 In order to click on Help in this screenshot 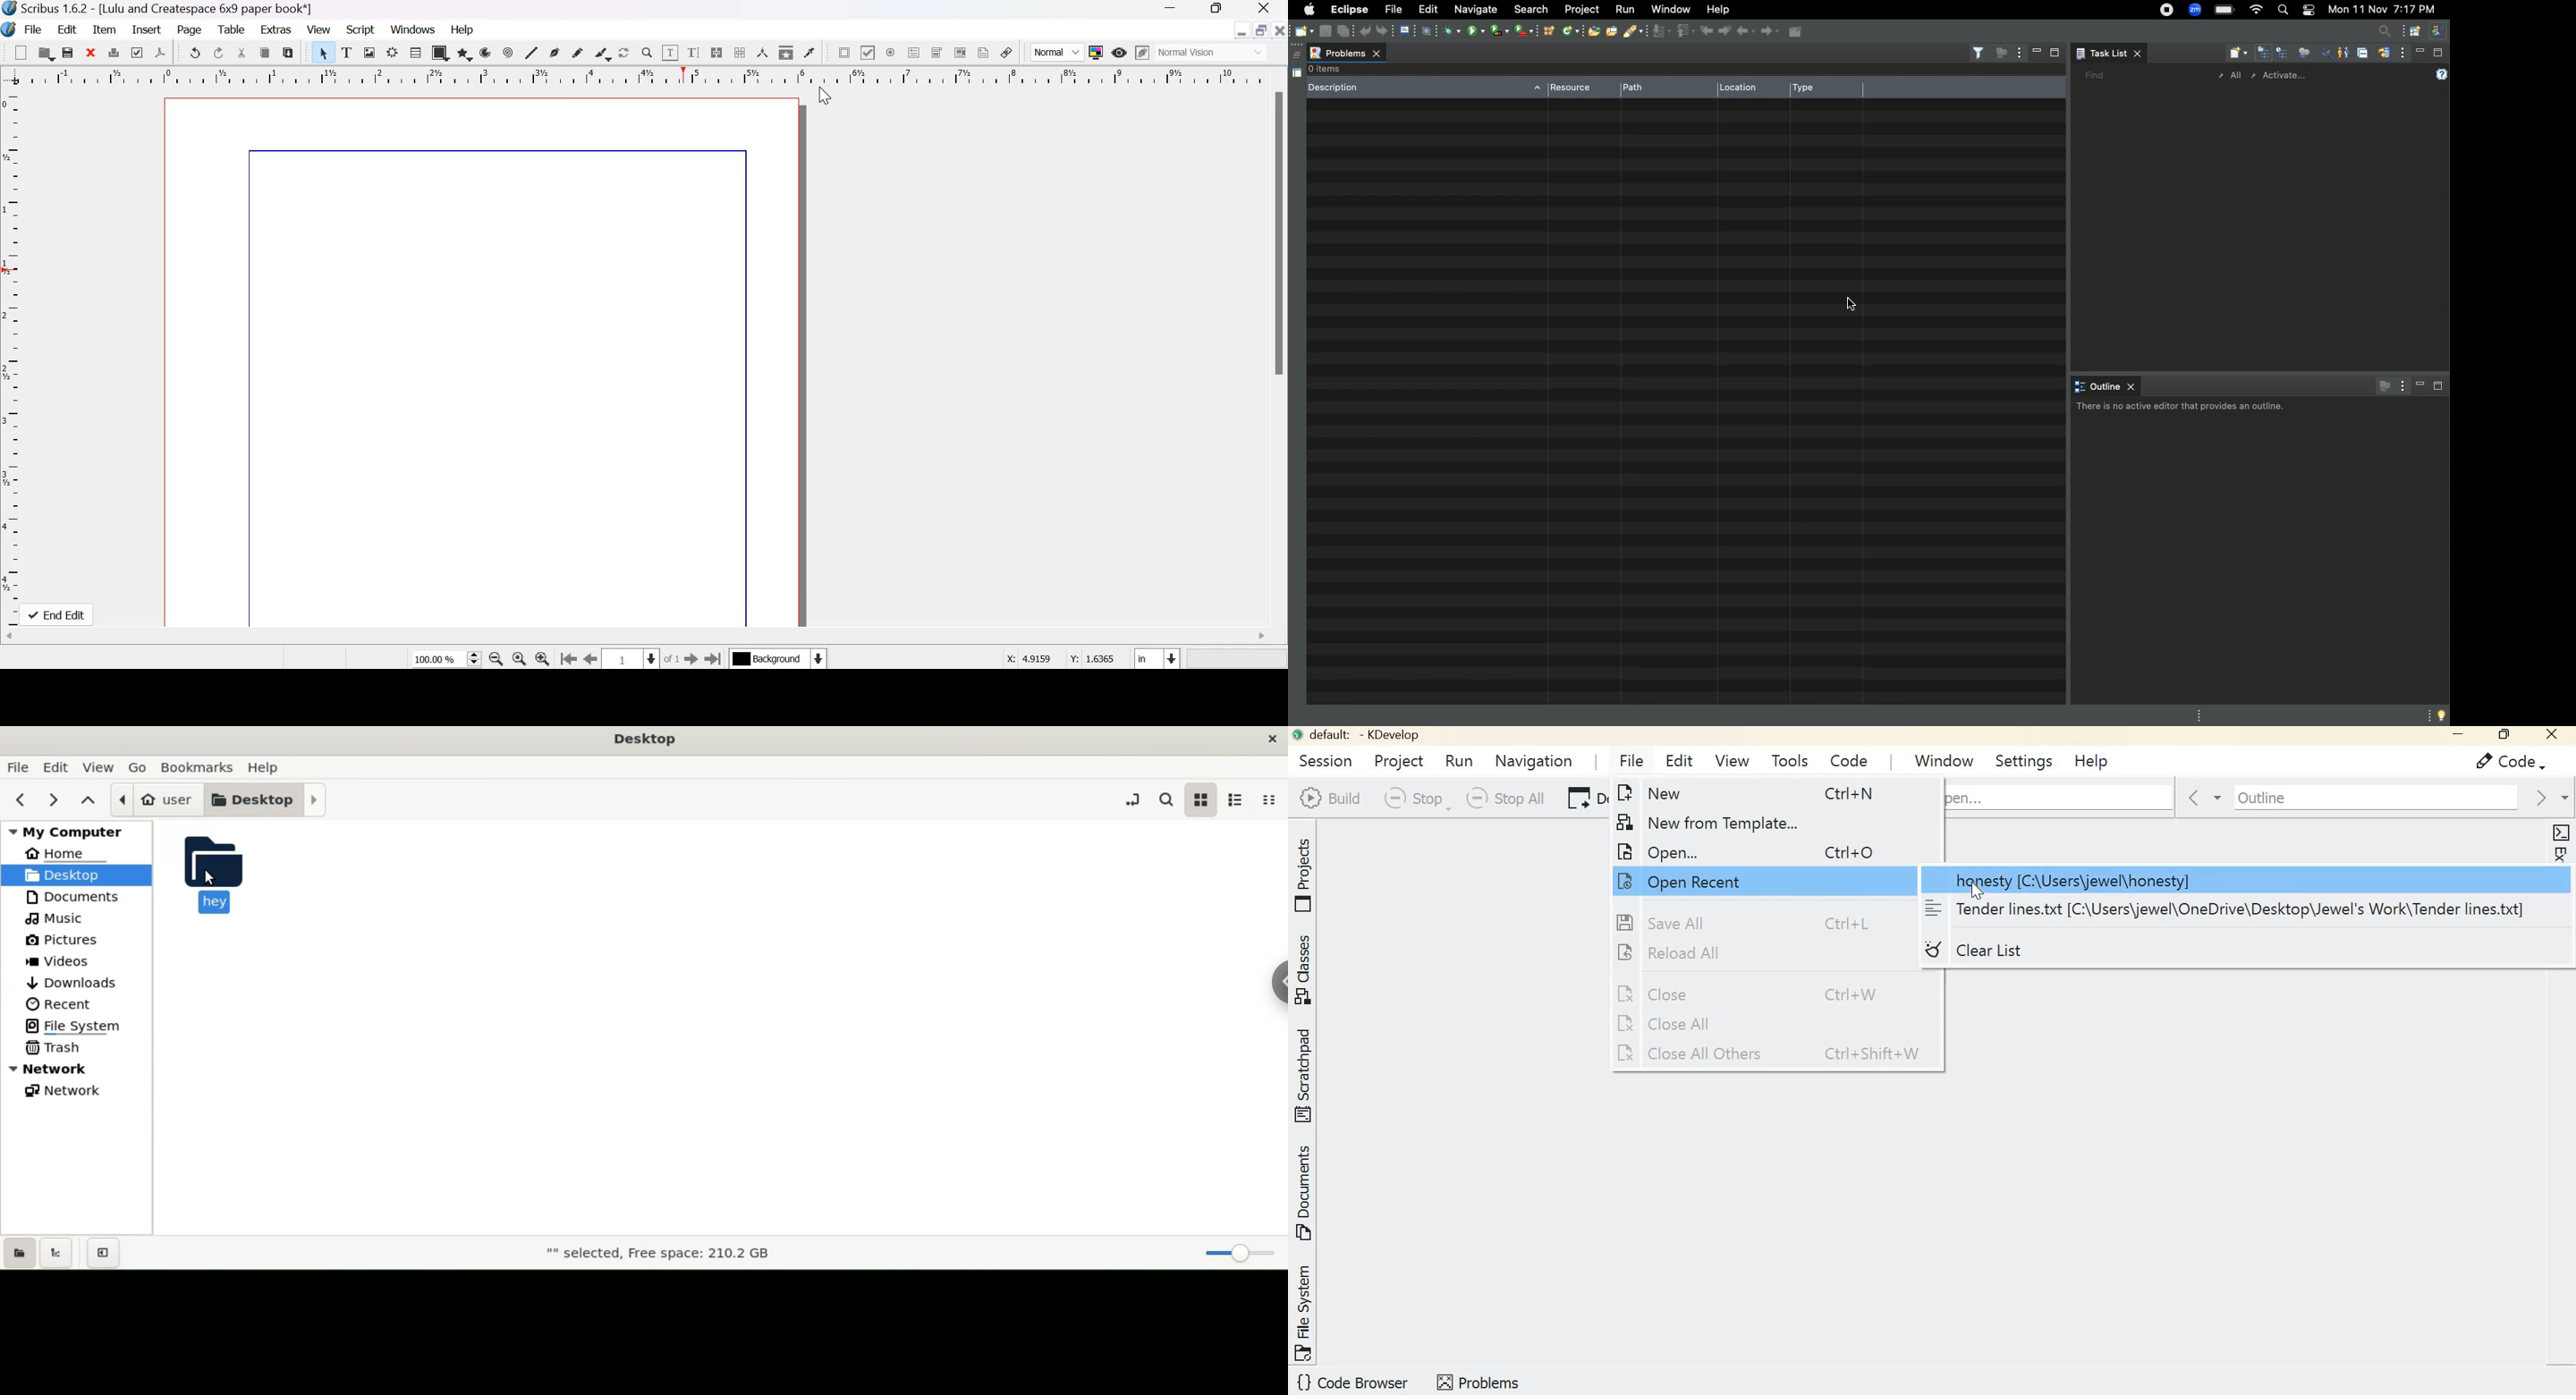, I will do `click(464, 29)`.